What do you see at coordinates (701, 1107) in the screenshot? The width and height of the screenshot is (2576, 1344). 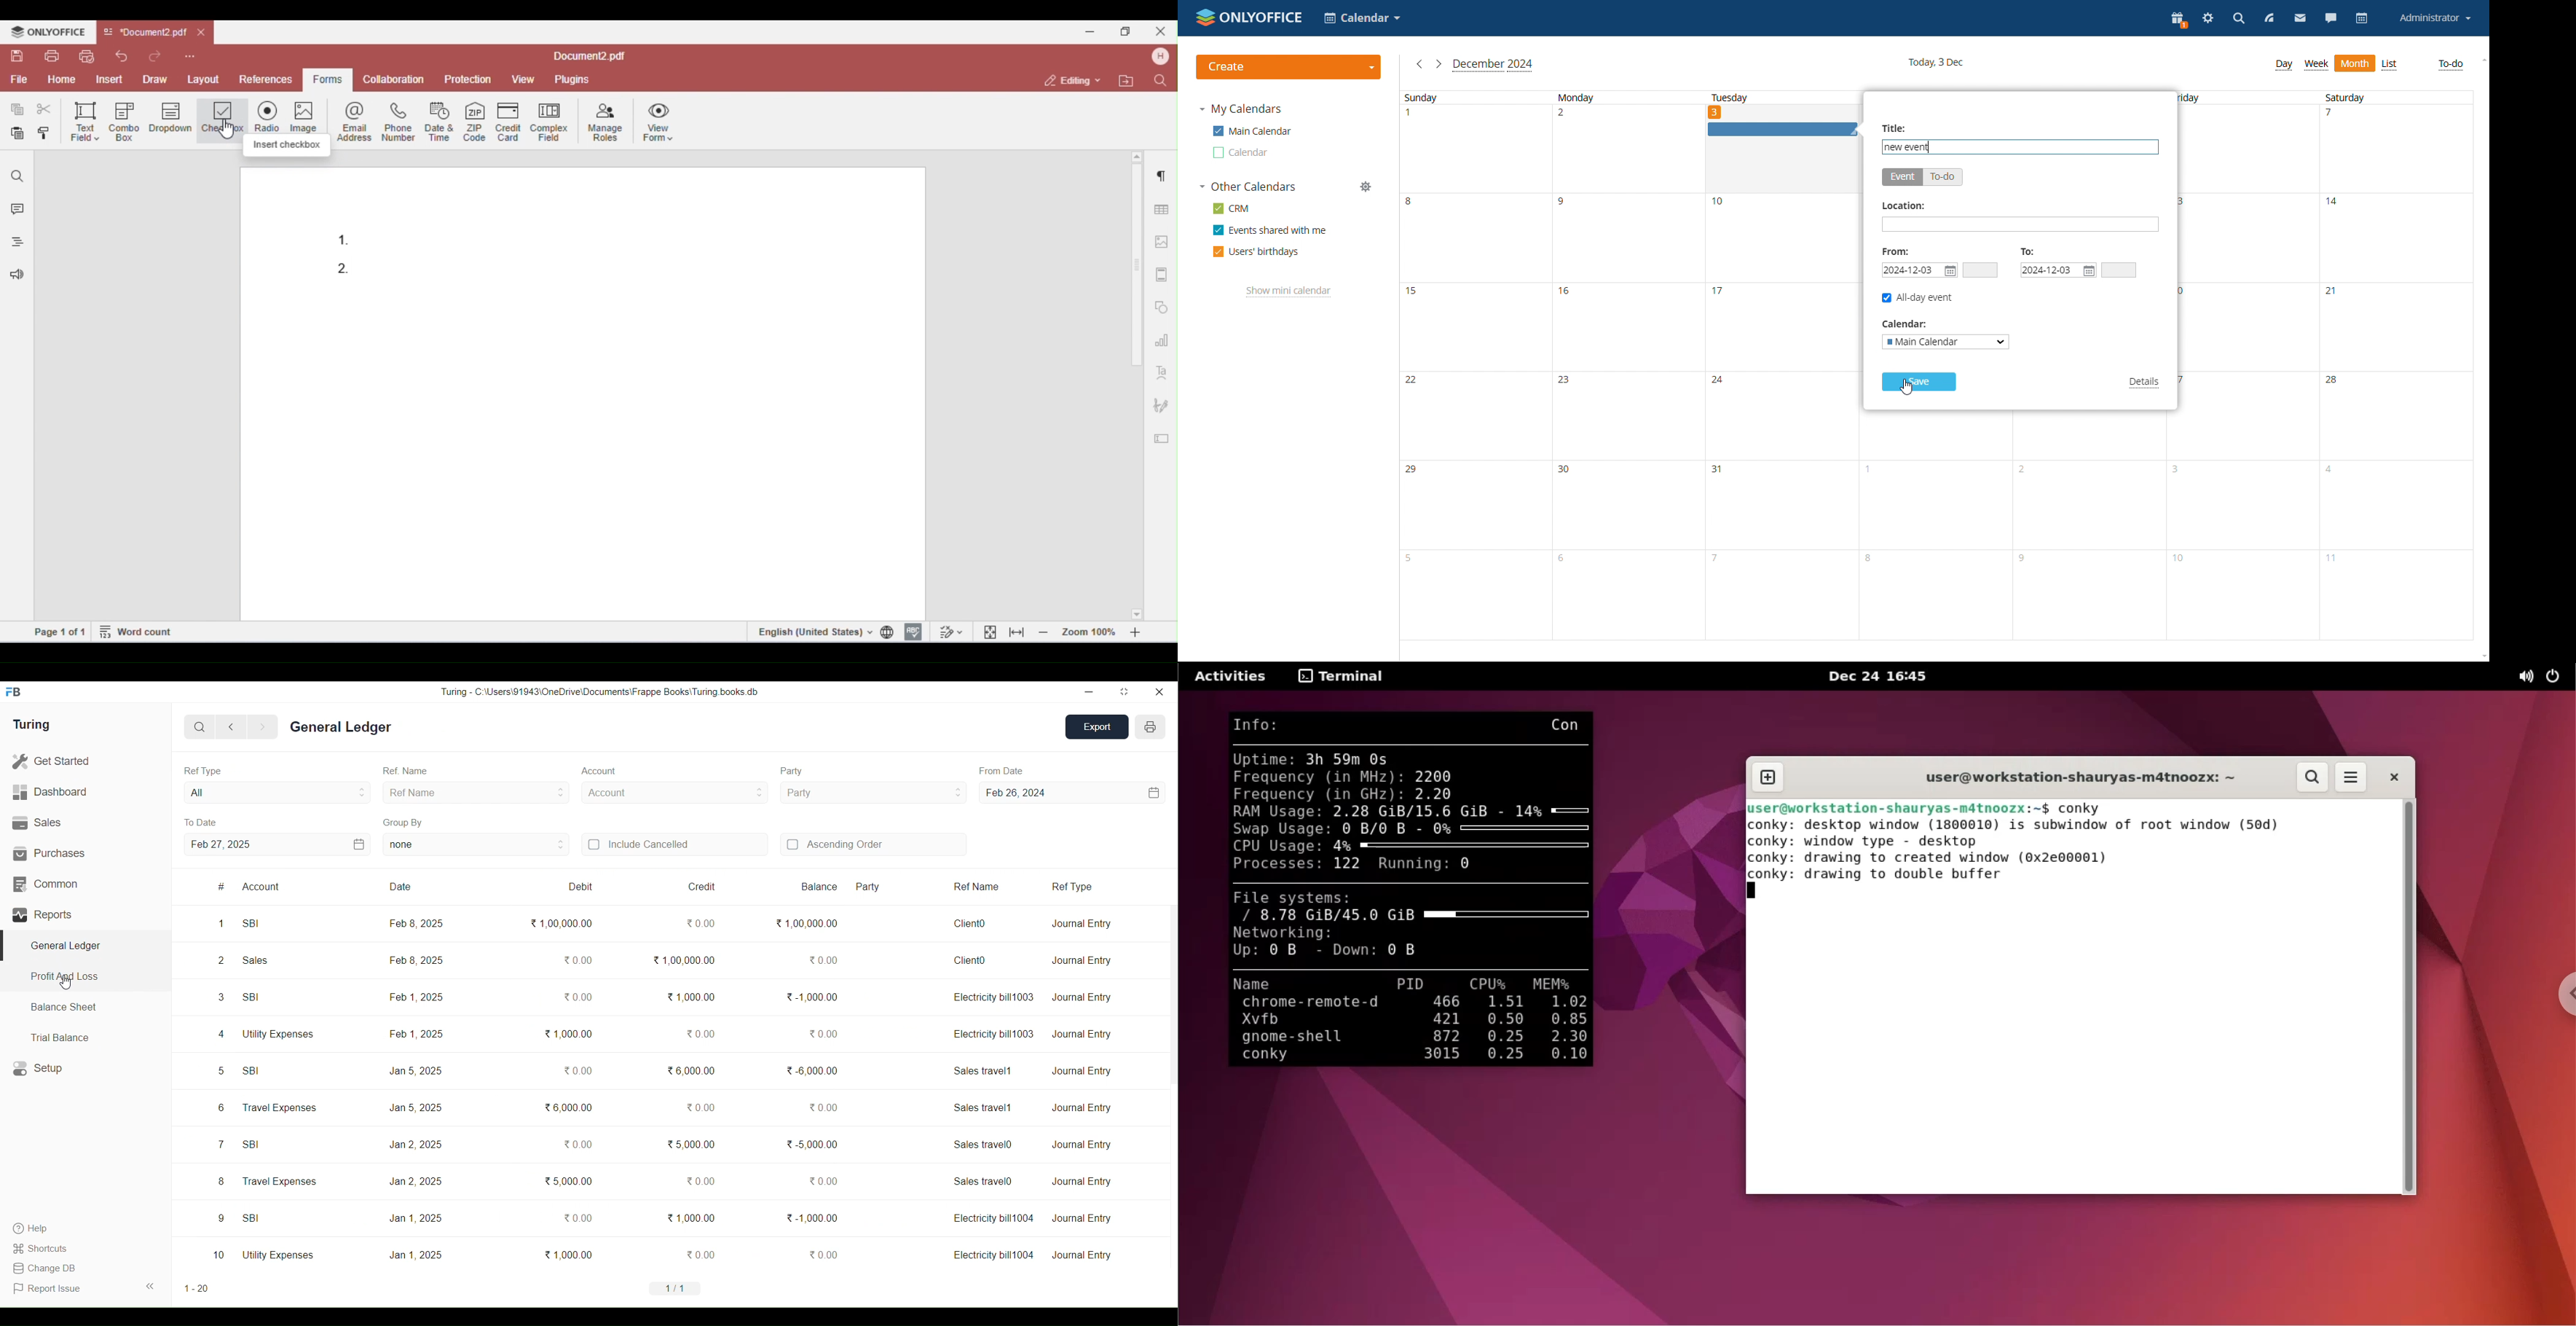 I see `0.00` at bounding box center [701, 1107].